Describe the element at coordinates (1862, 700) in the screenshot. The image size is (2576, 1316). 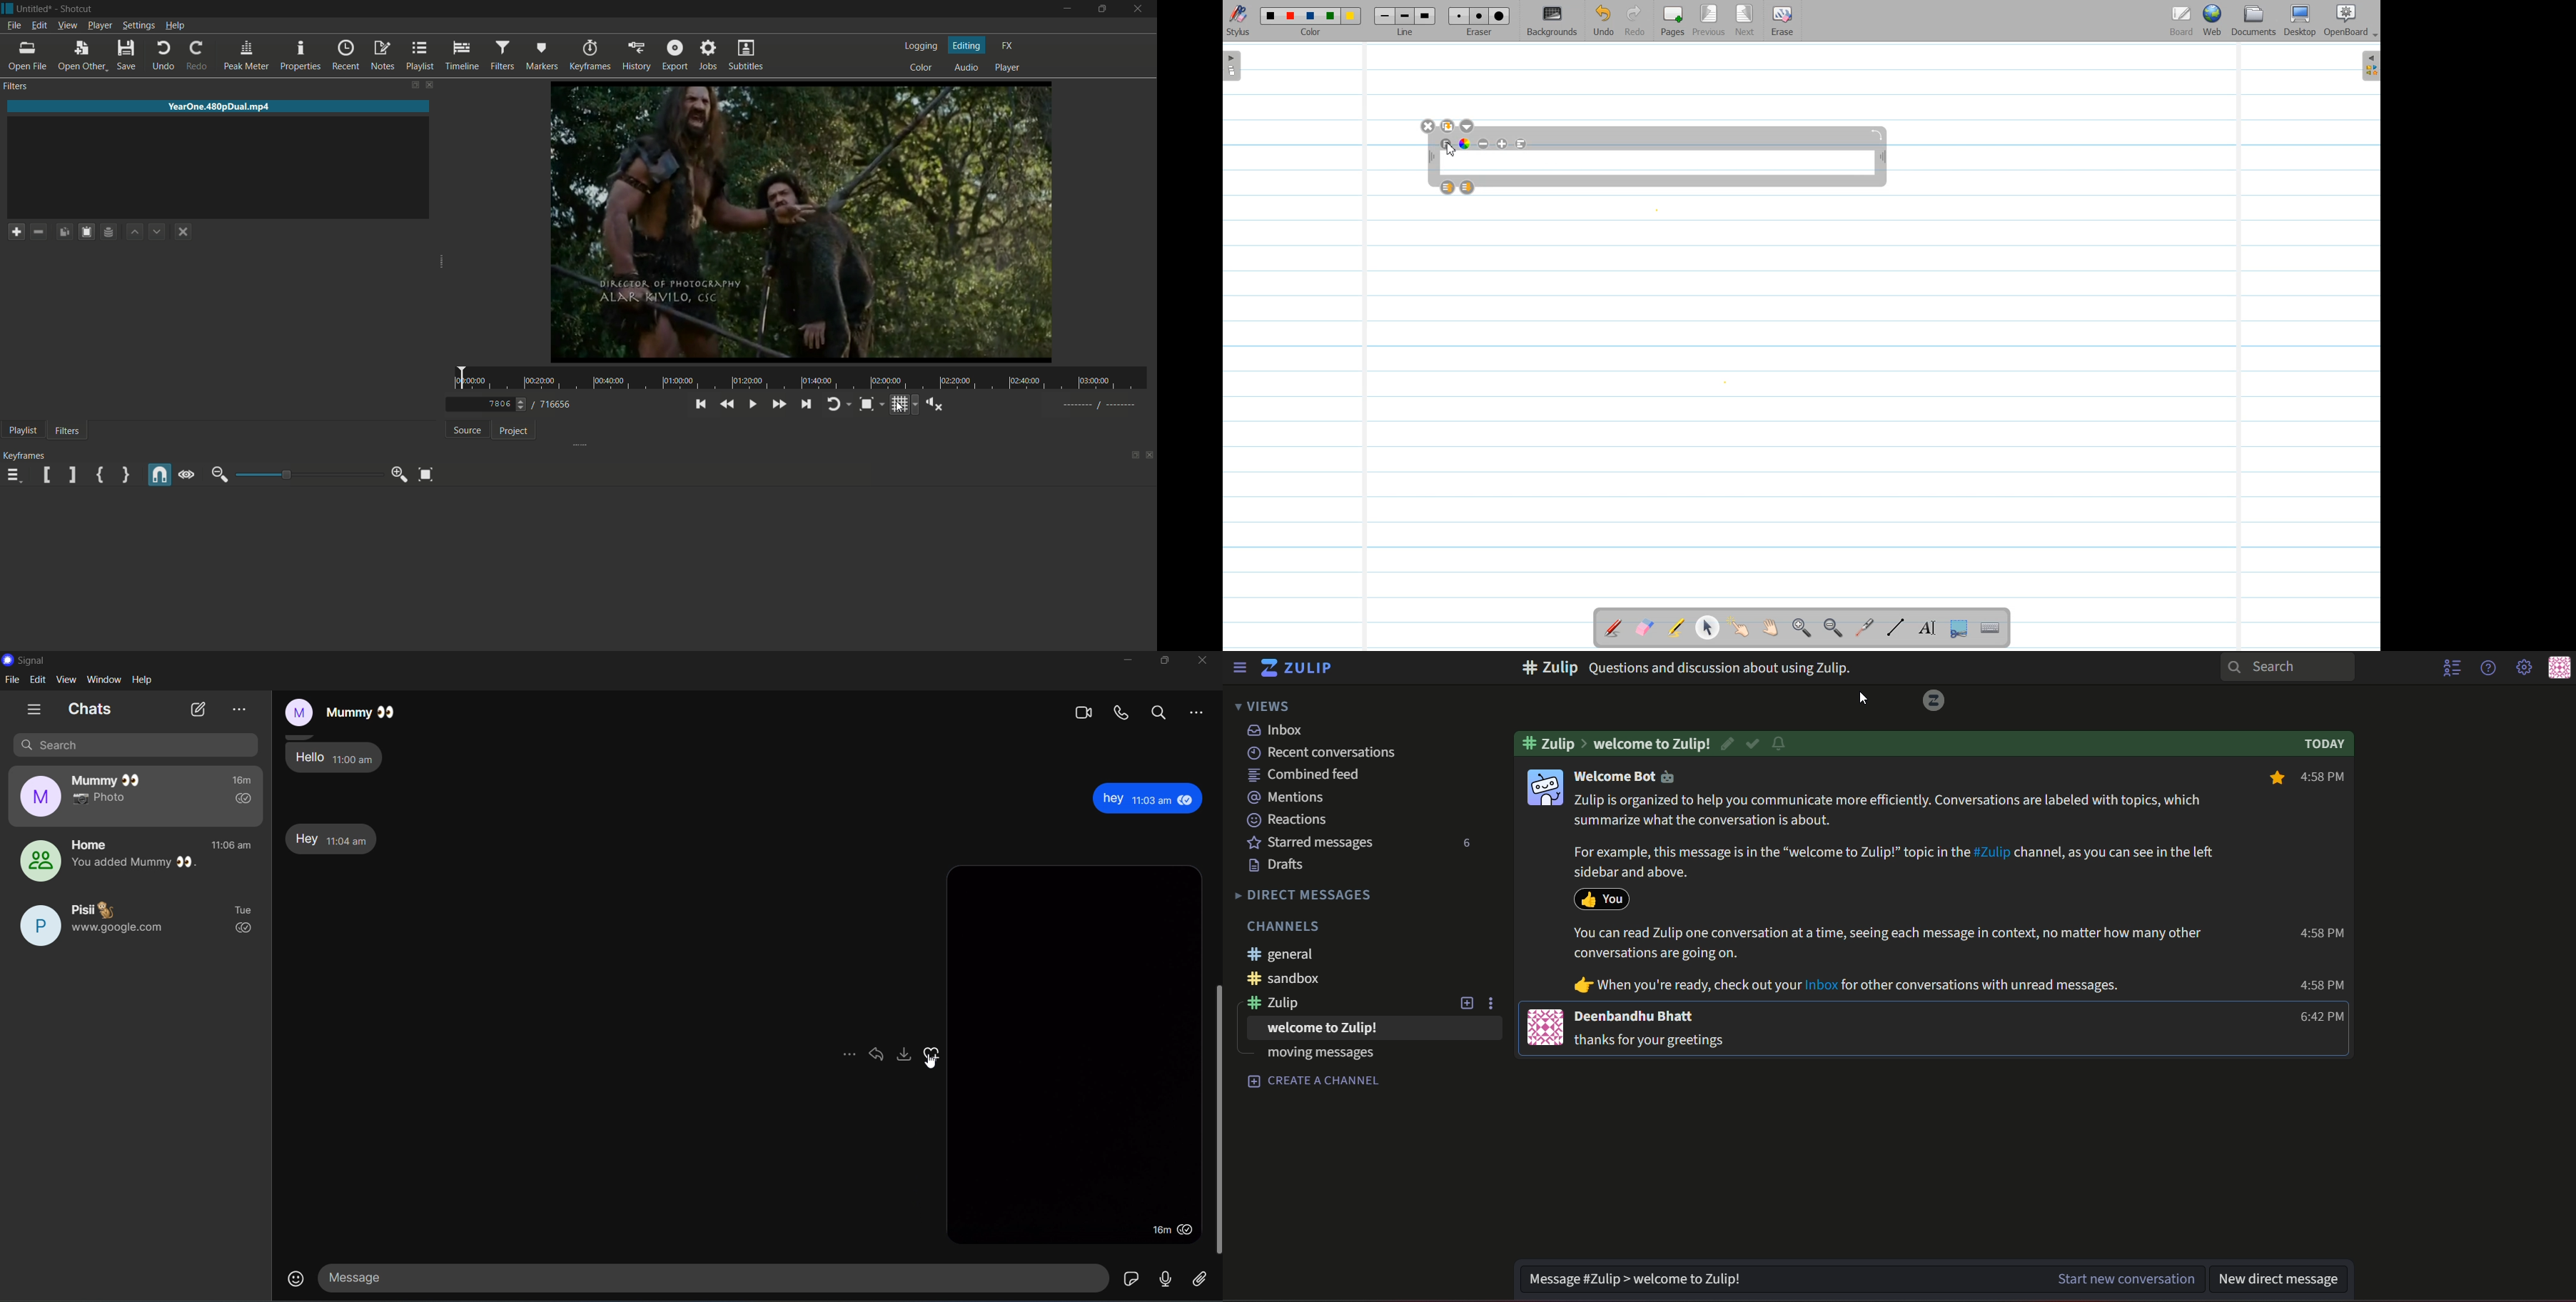
I see `cursor` at that location.